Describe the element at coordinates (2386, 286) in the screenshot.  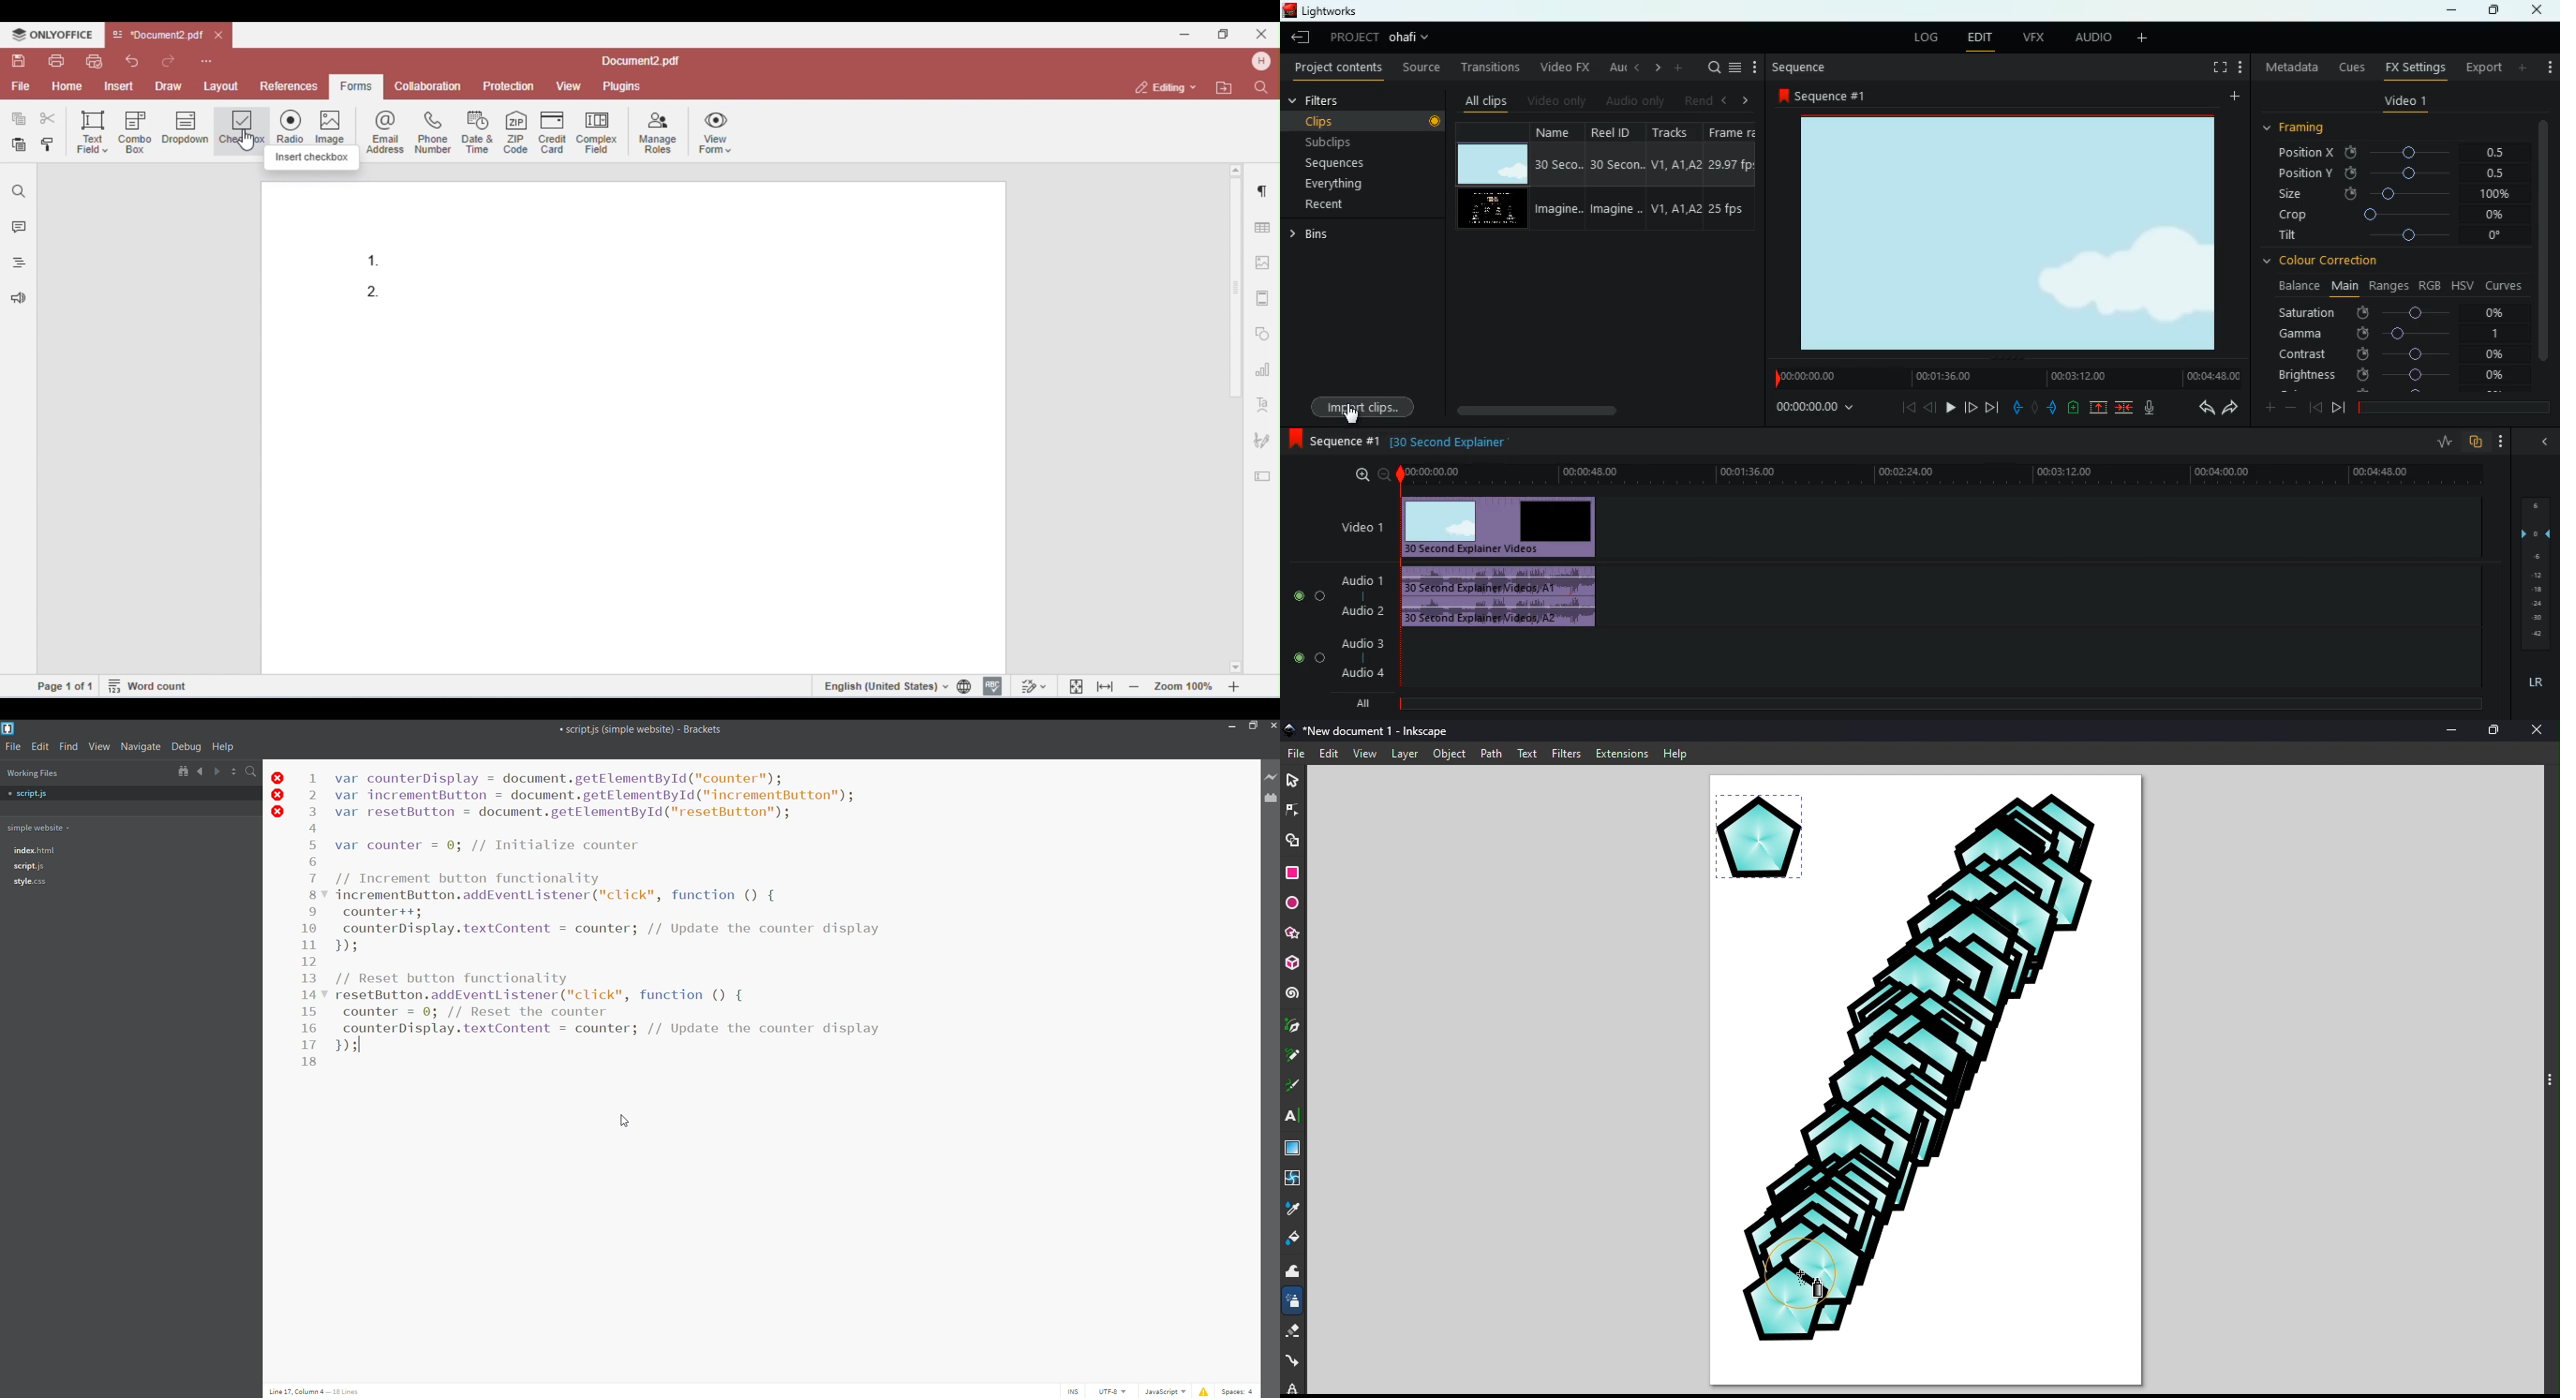
I see `ranges` at that location.